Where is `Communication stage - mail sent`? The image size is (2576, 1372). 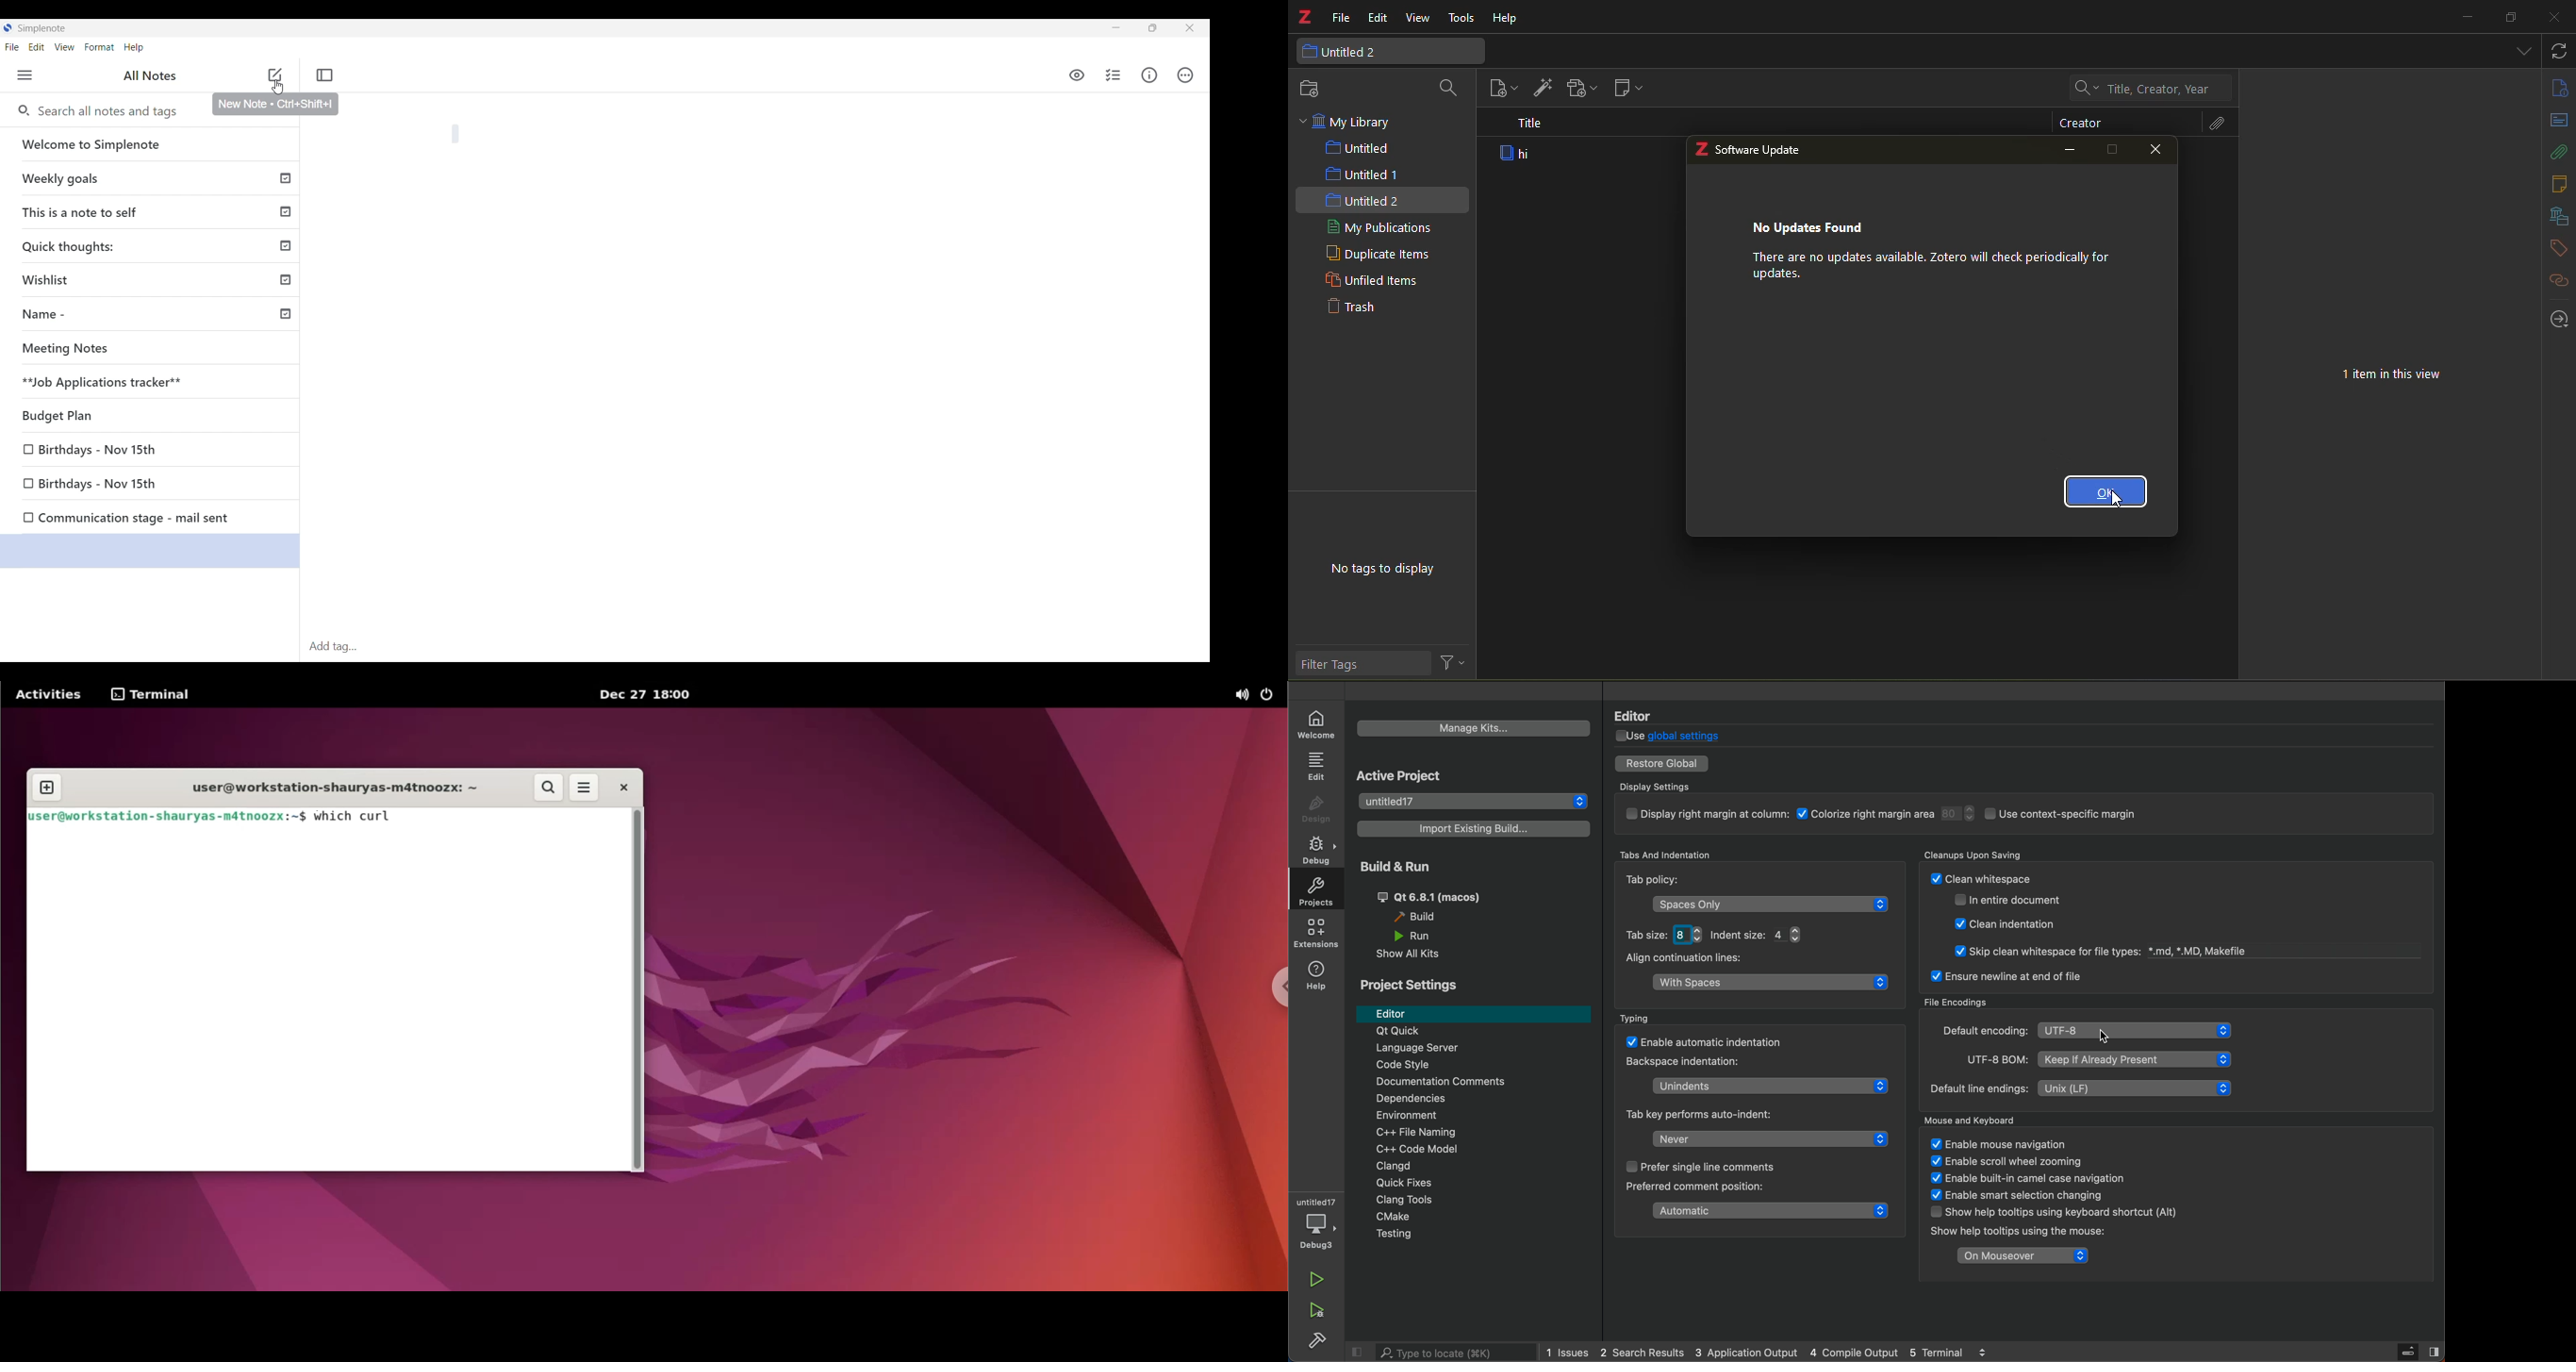 Communication stage - mail sent is located at coordinates (152, 518).